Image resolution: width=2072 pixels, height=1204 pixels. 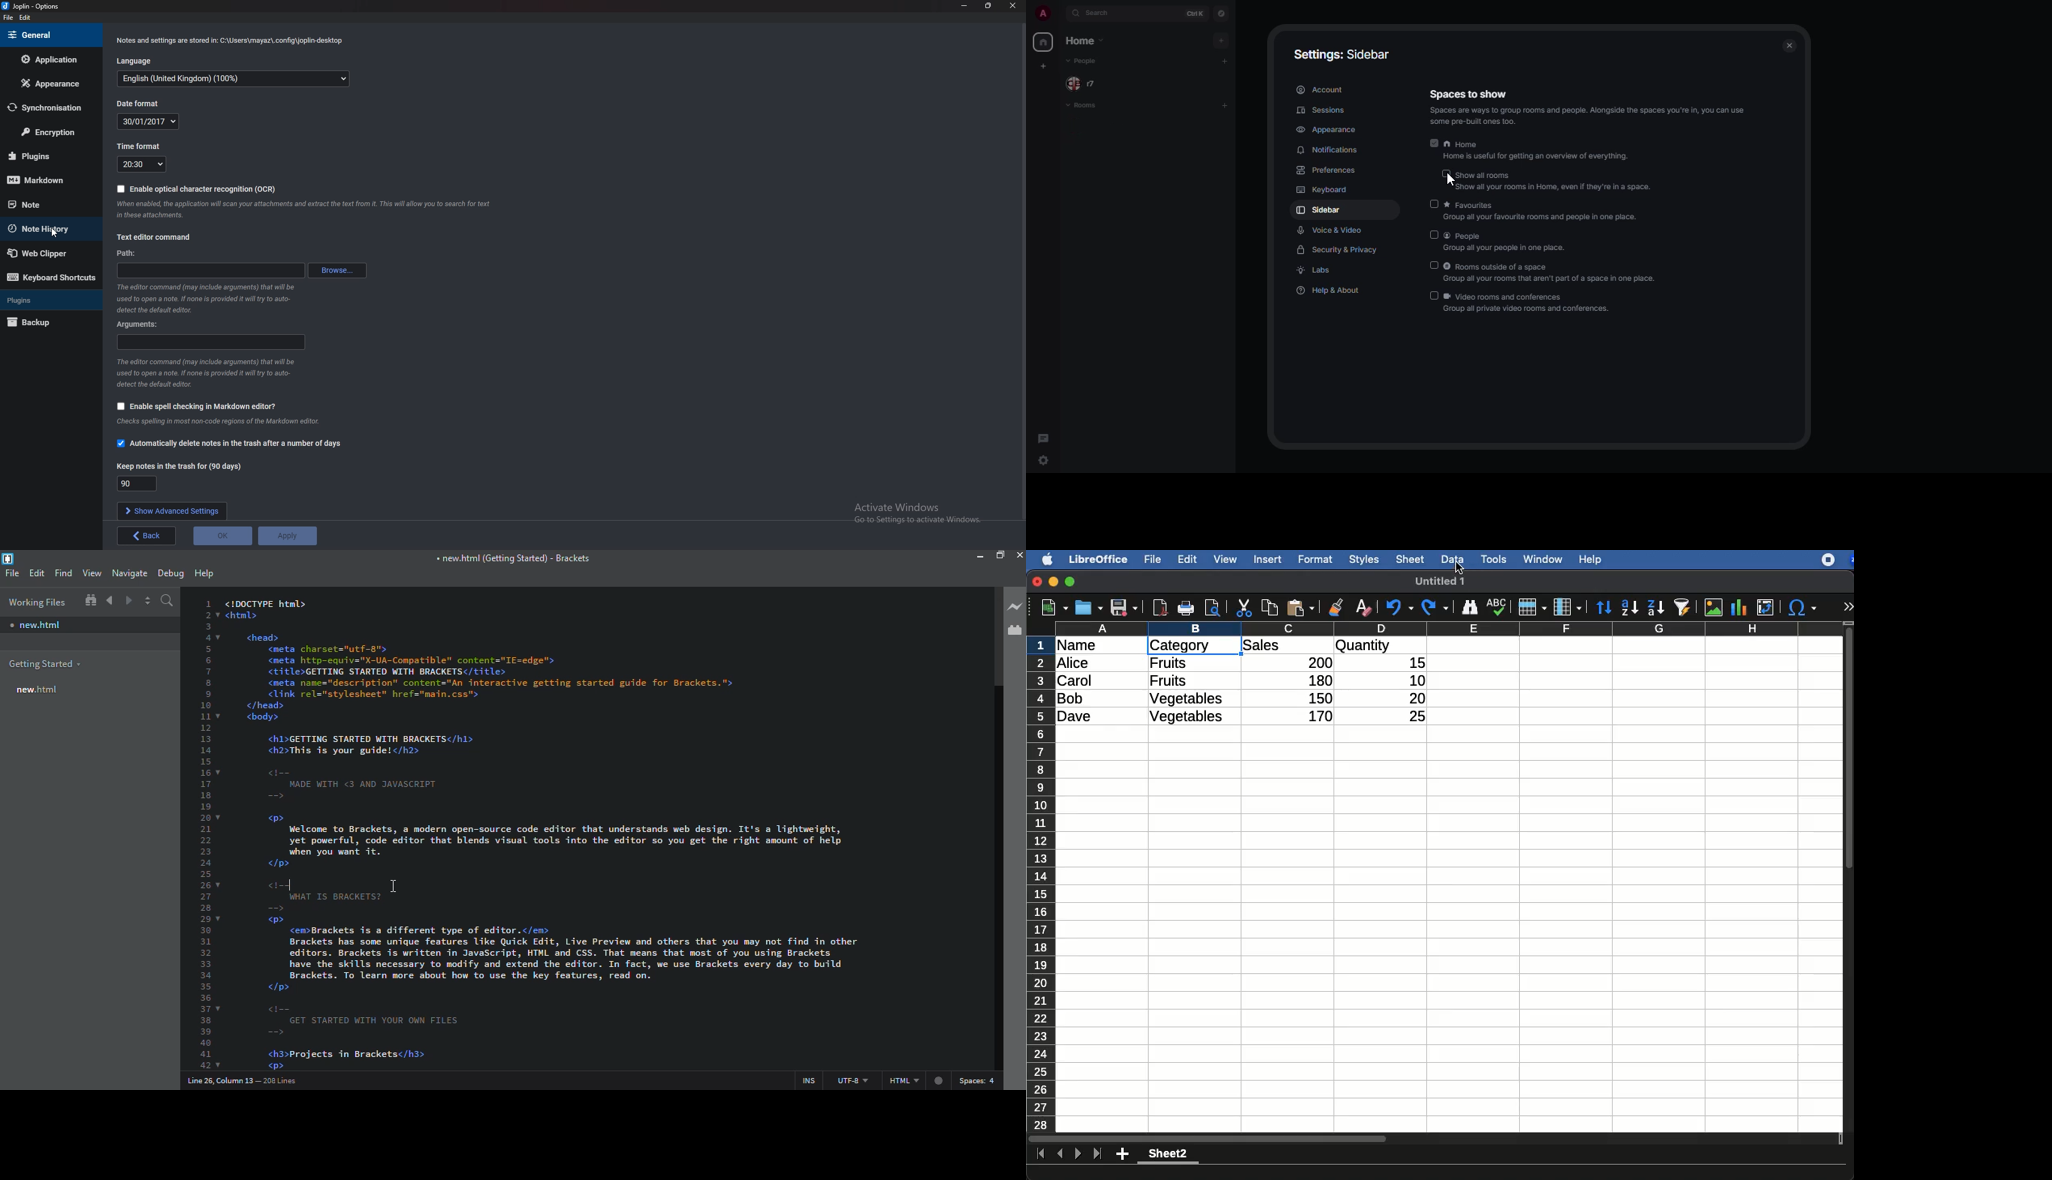 What do you see at coordinates (43, 204) in the screenshot?
I see `Note` at bounding box center [43, 204].